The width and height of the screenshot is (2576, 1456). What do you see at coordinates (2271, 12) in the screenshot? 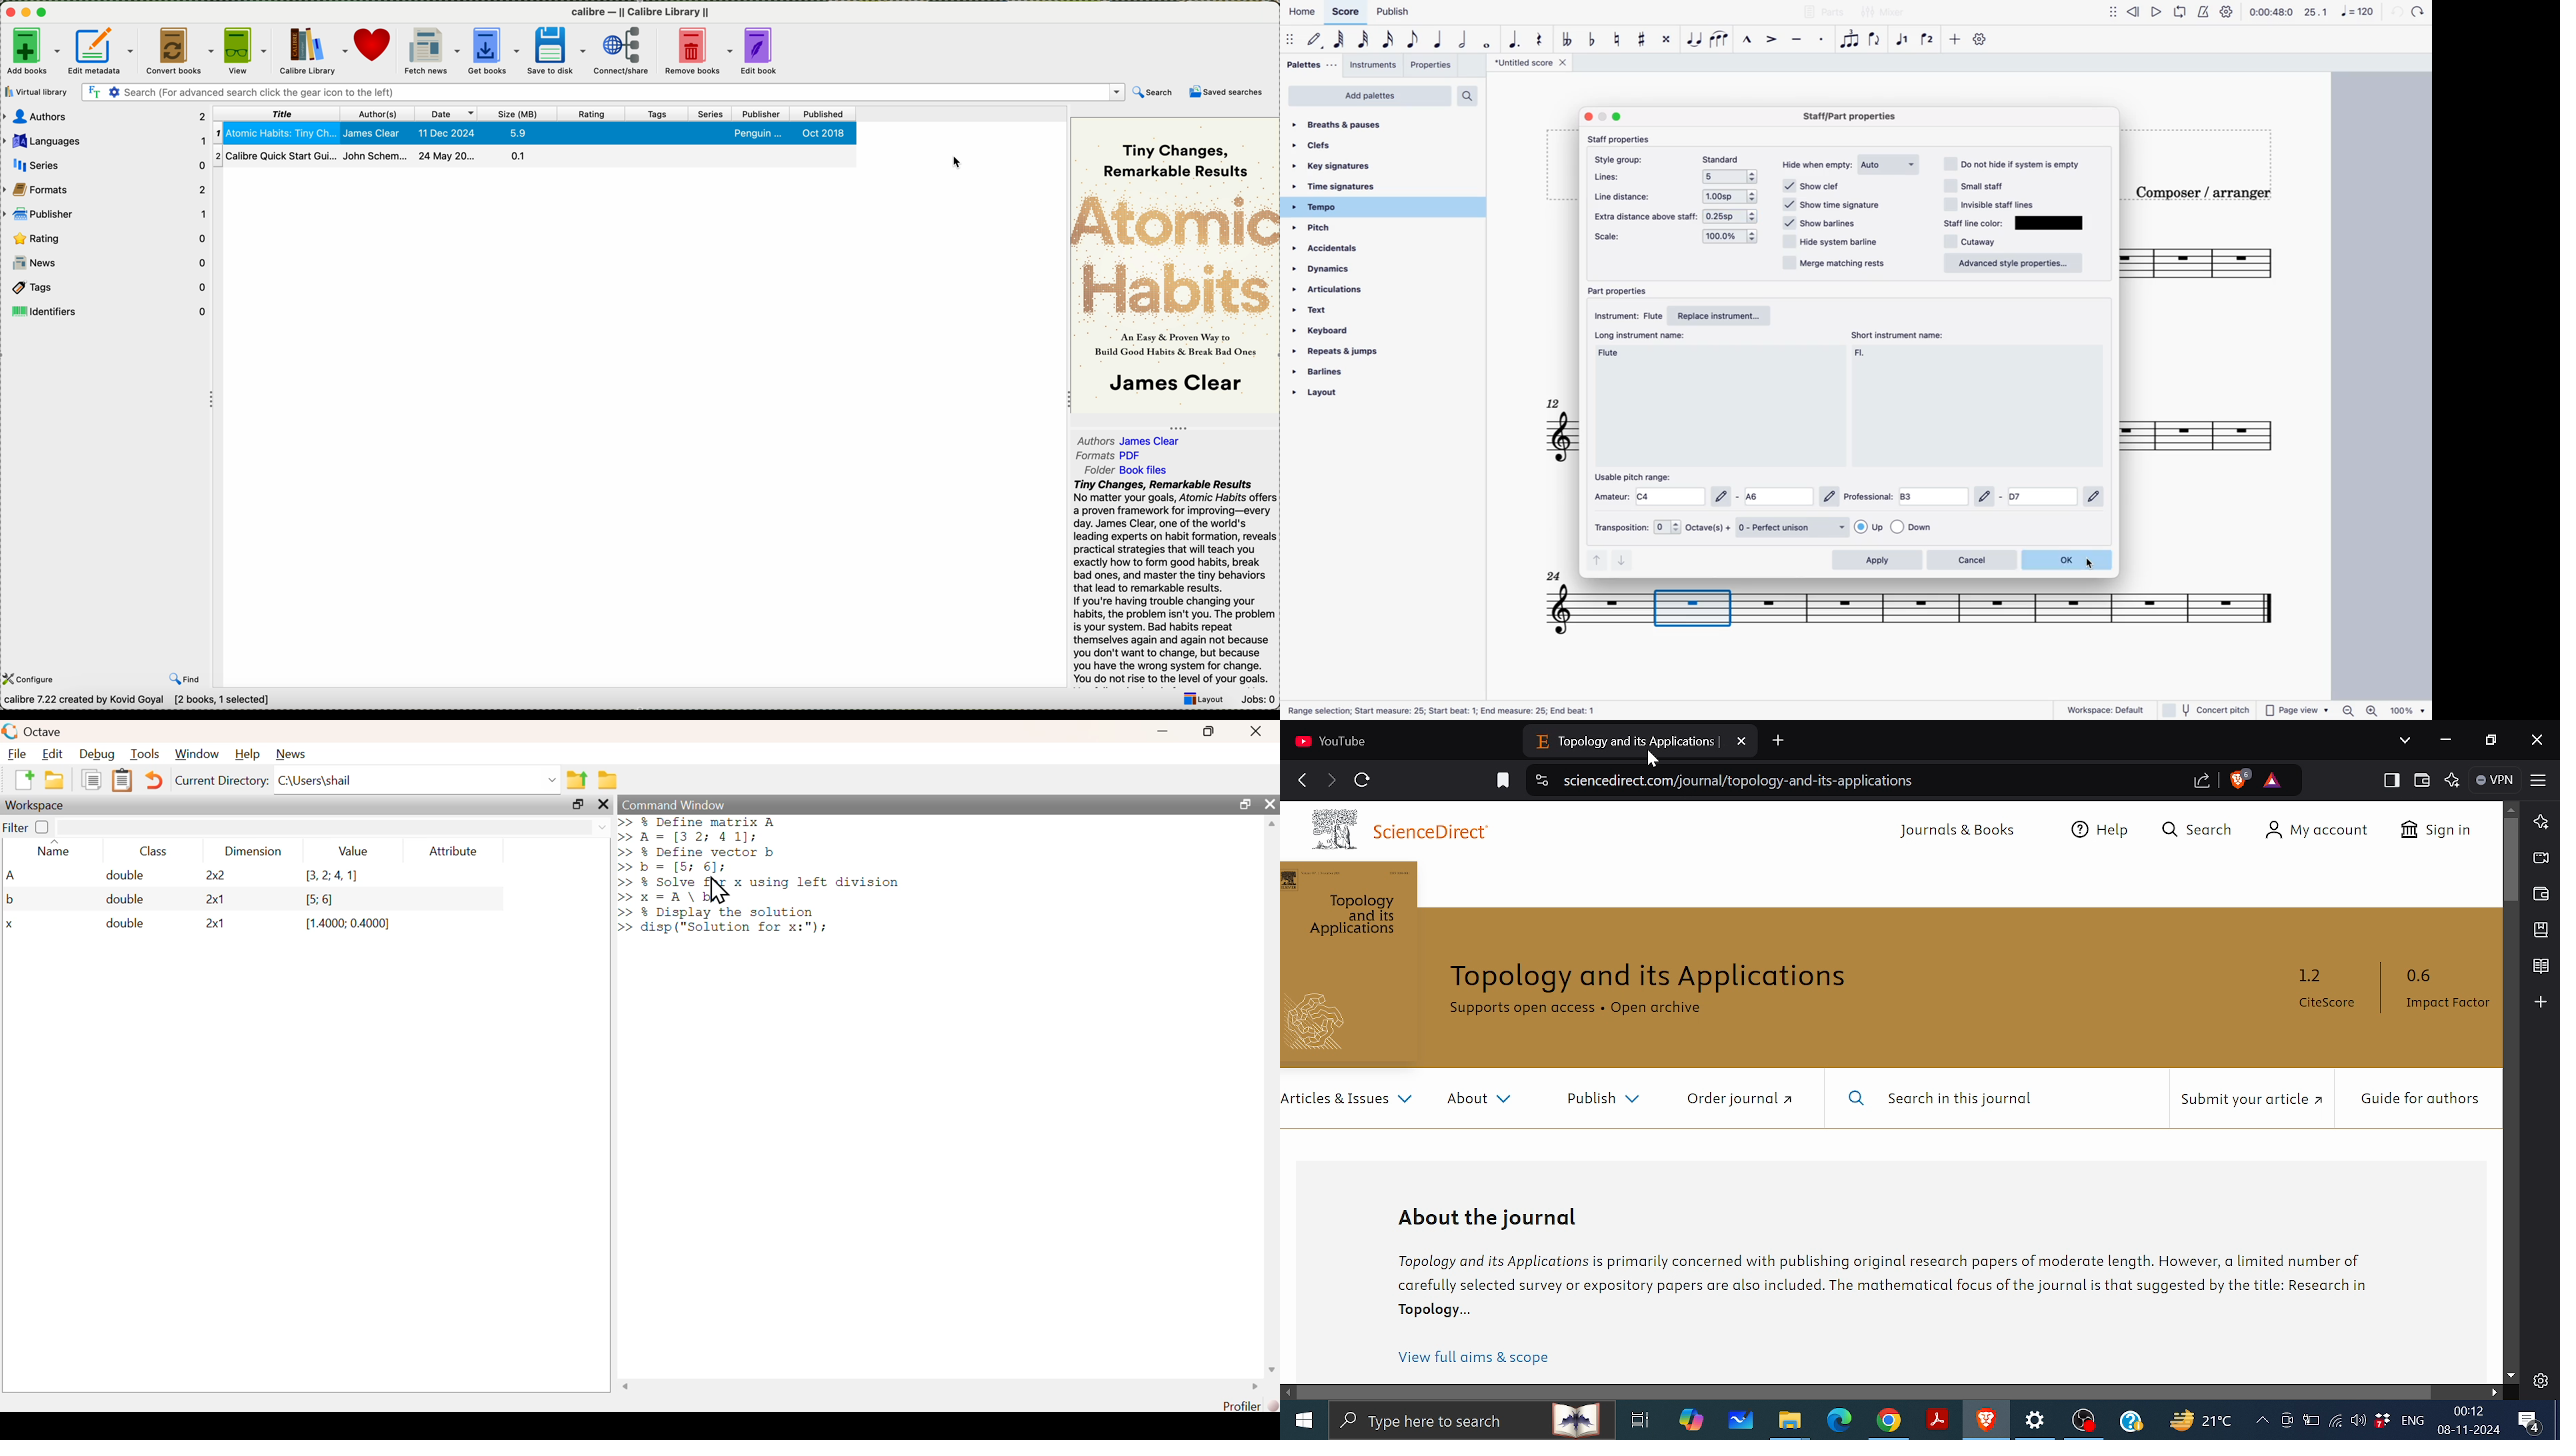
I see `time` at bounding box center [2271, 12].